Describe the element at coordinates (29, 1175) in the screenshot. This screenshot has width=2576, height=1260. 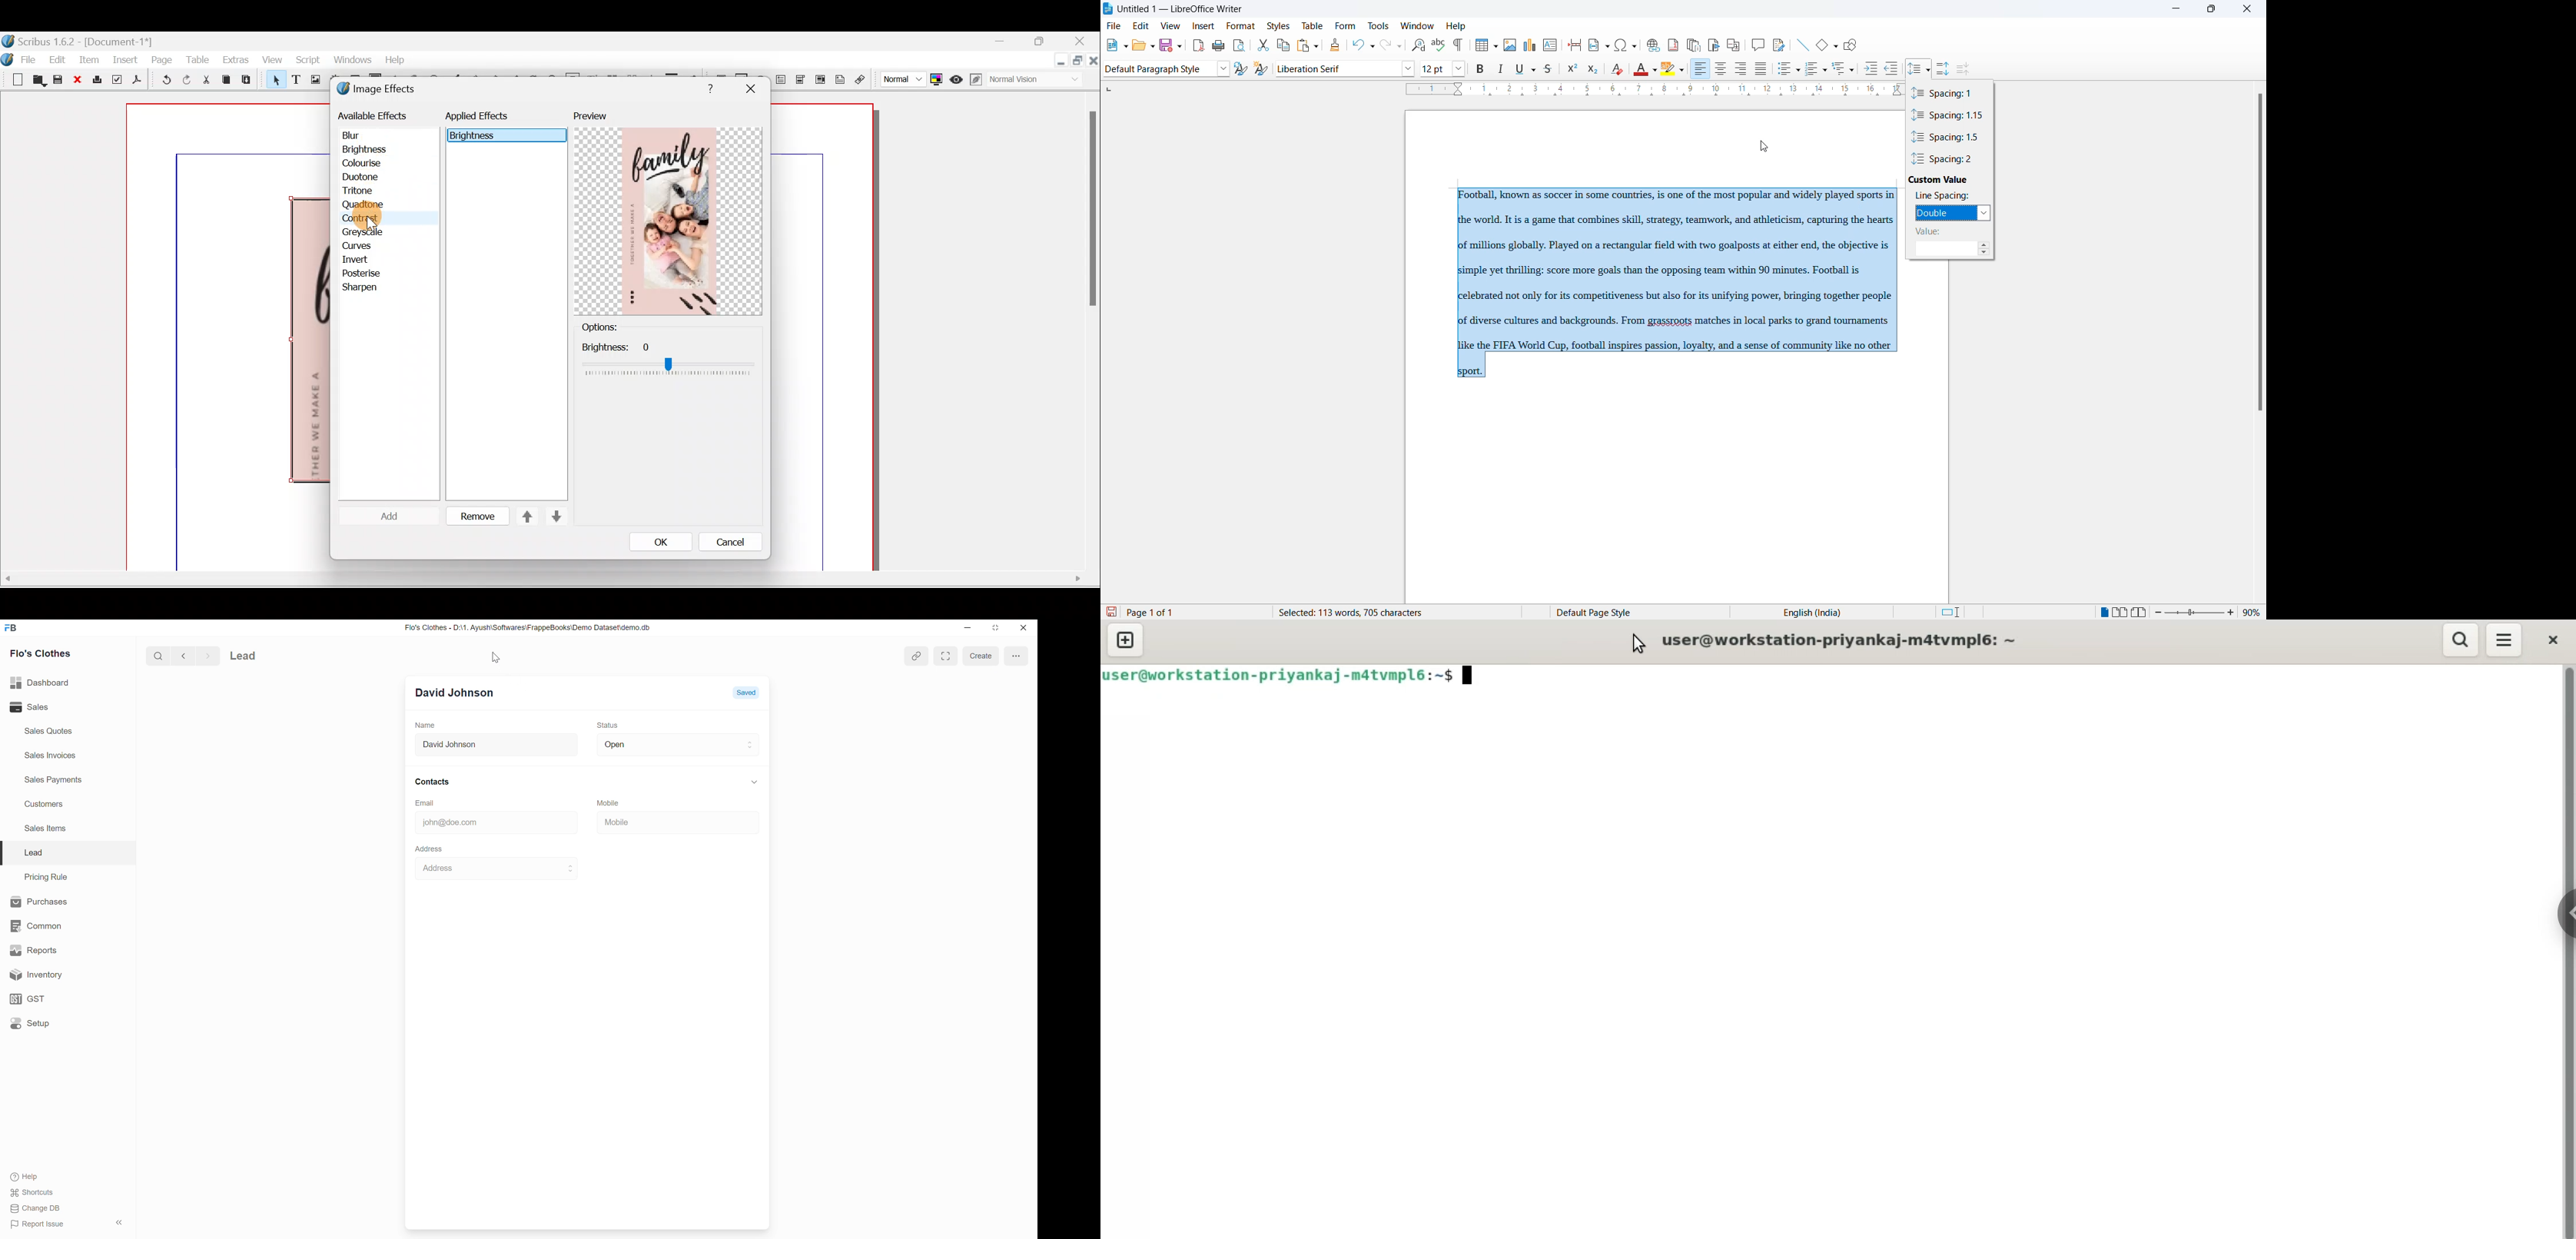
I see `(®) Help` at that location.